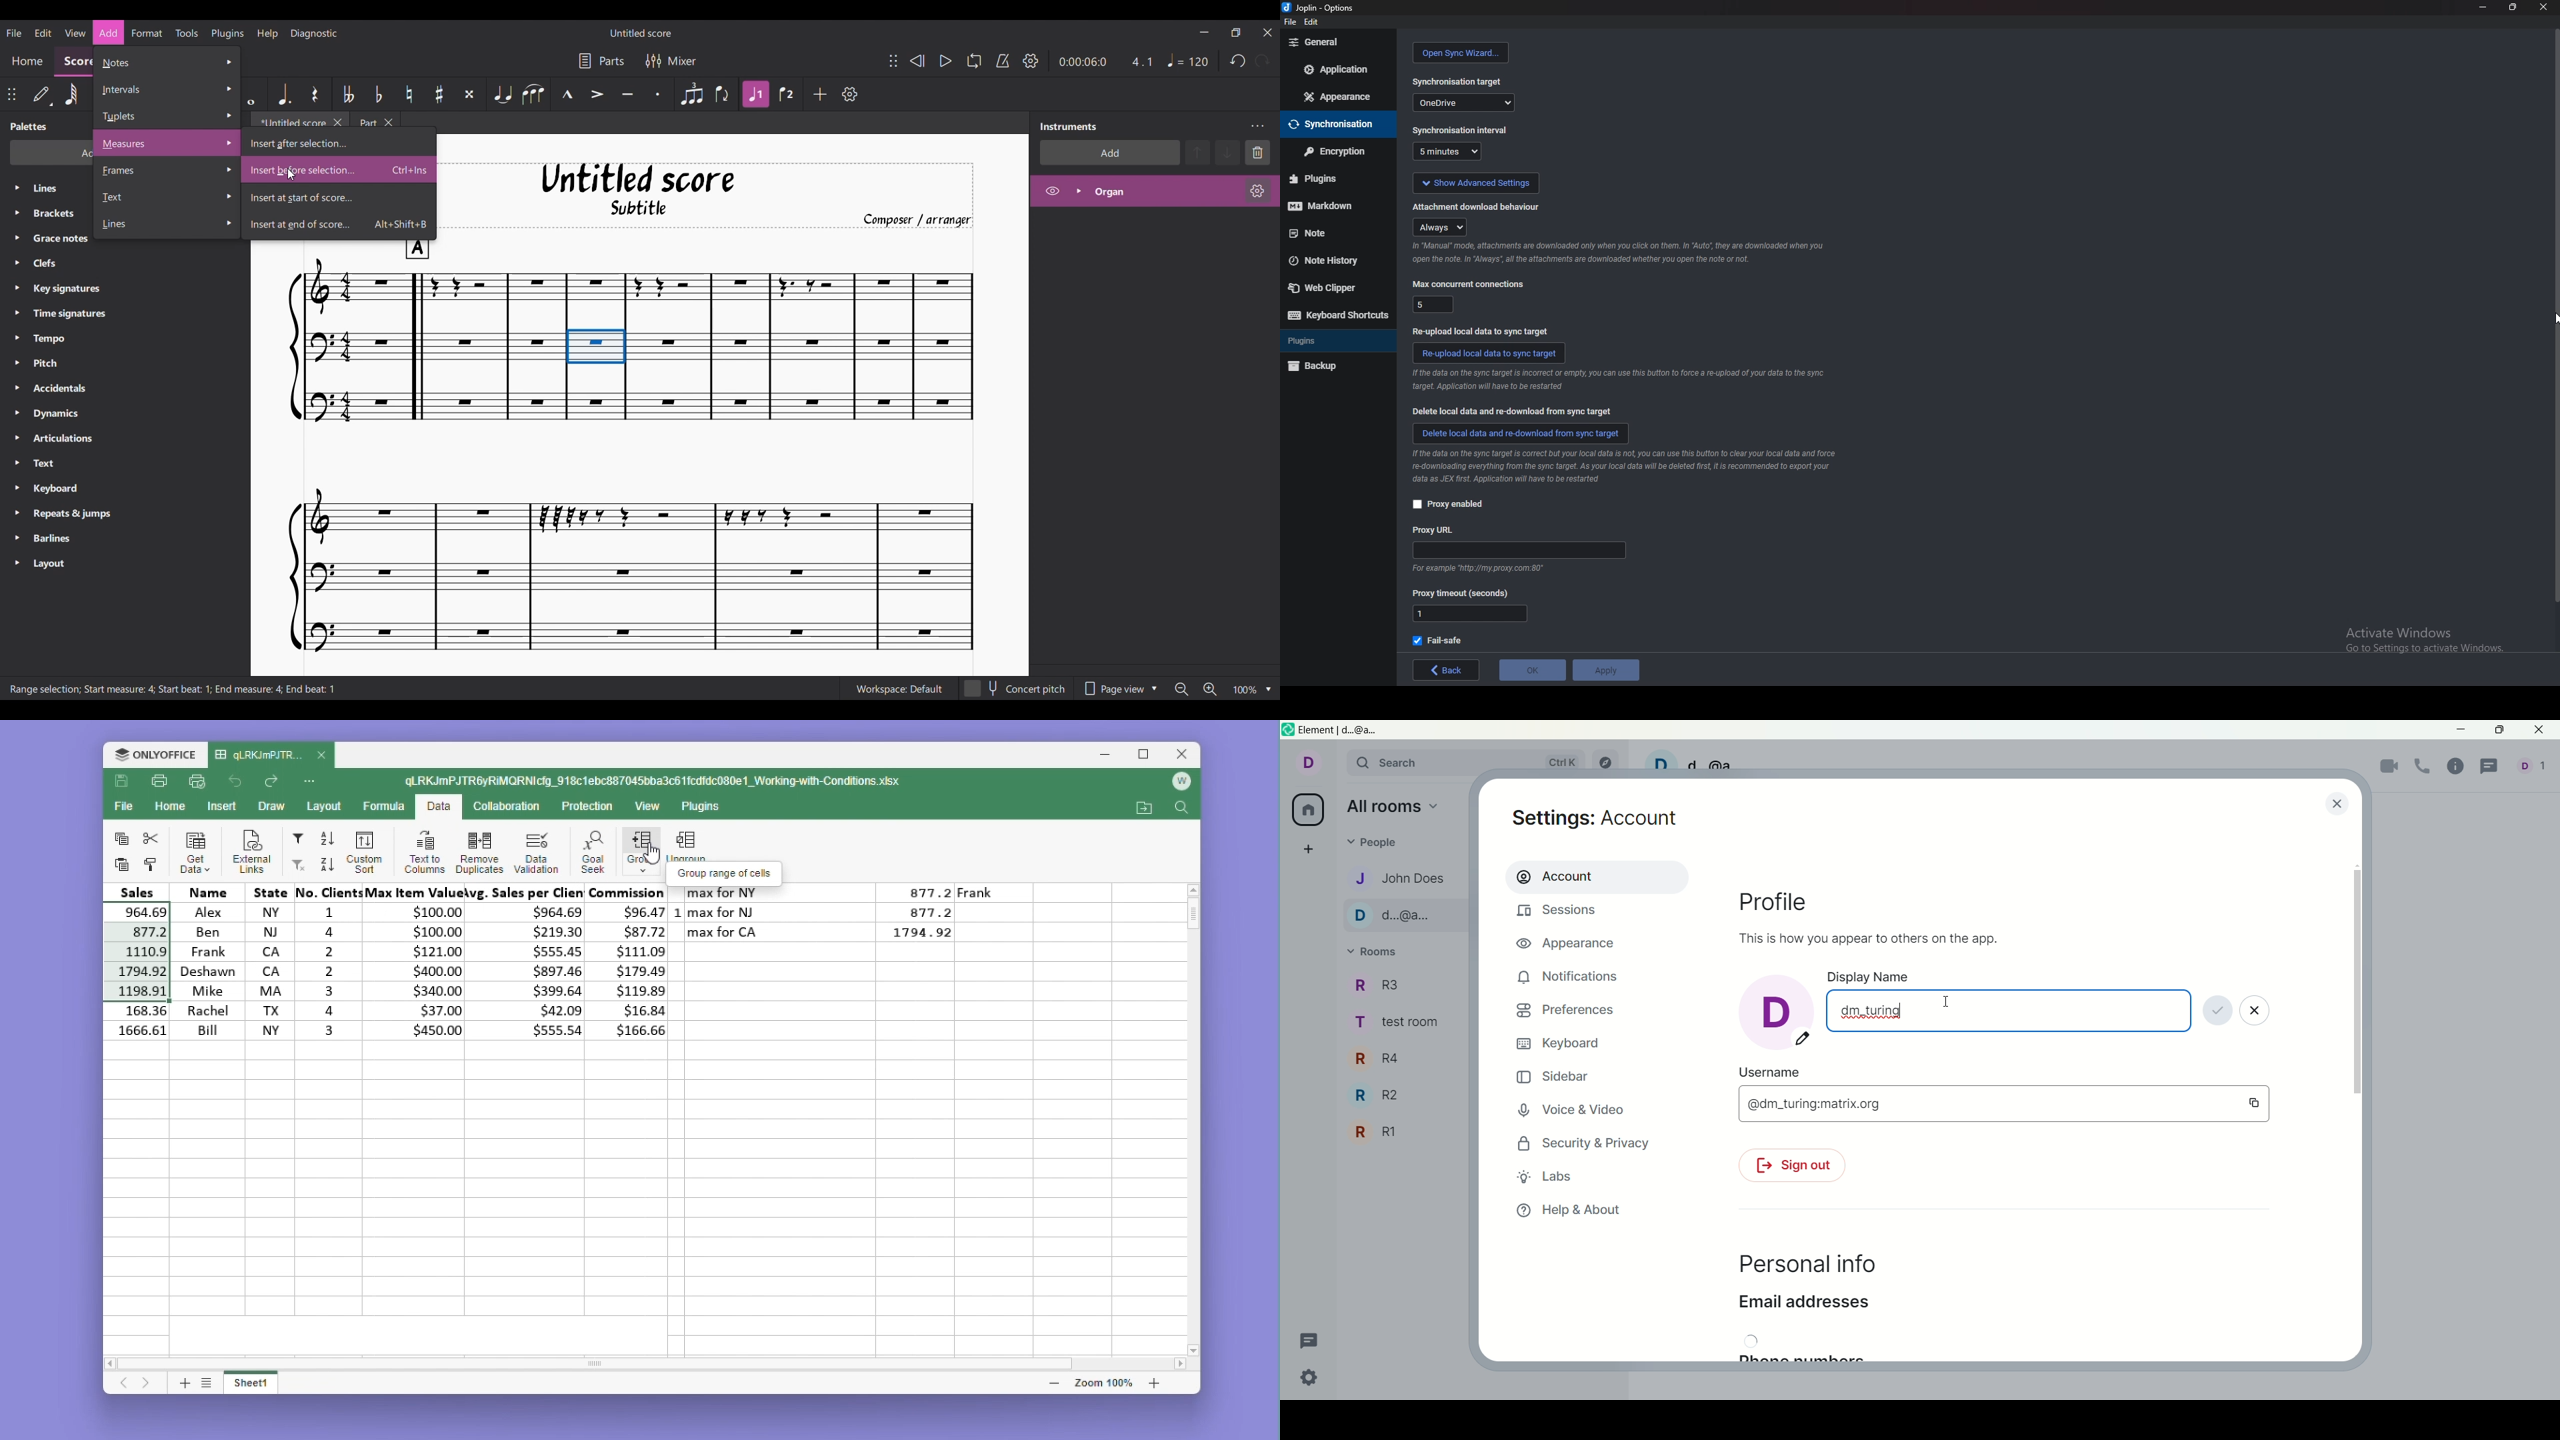  I want to click on Voice 2, so click(787, 94).